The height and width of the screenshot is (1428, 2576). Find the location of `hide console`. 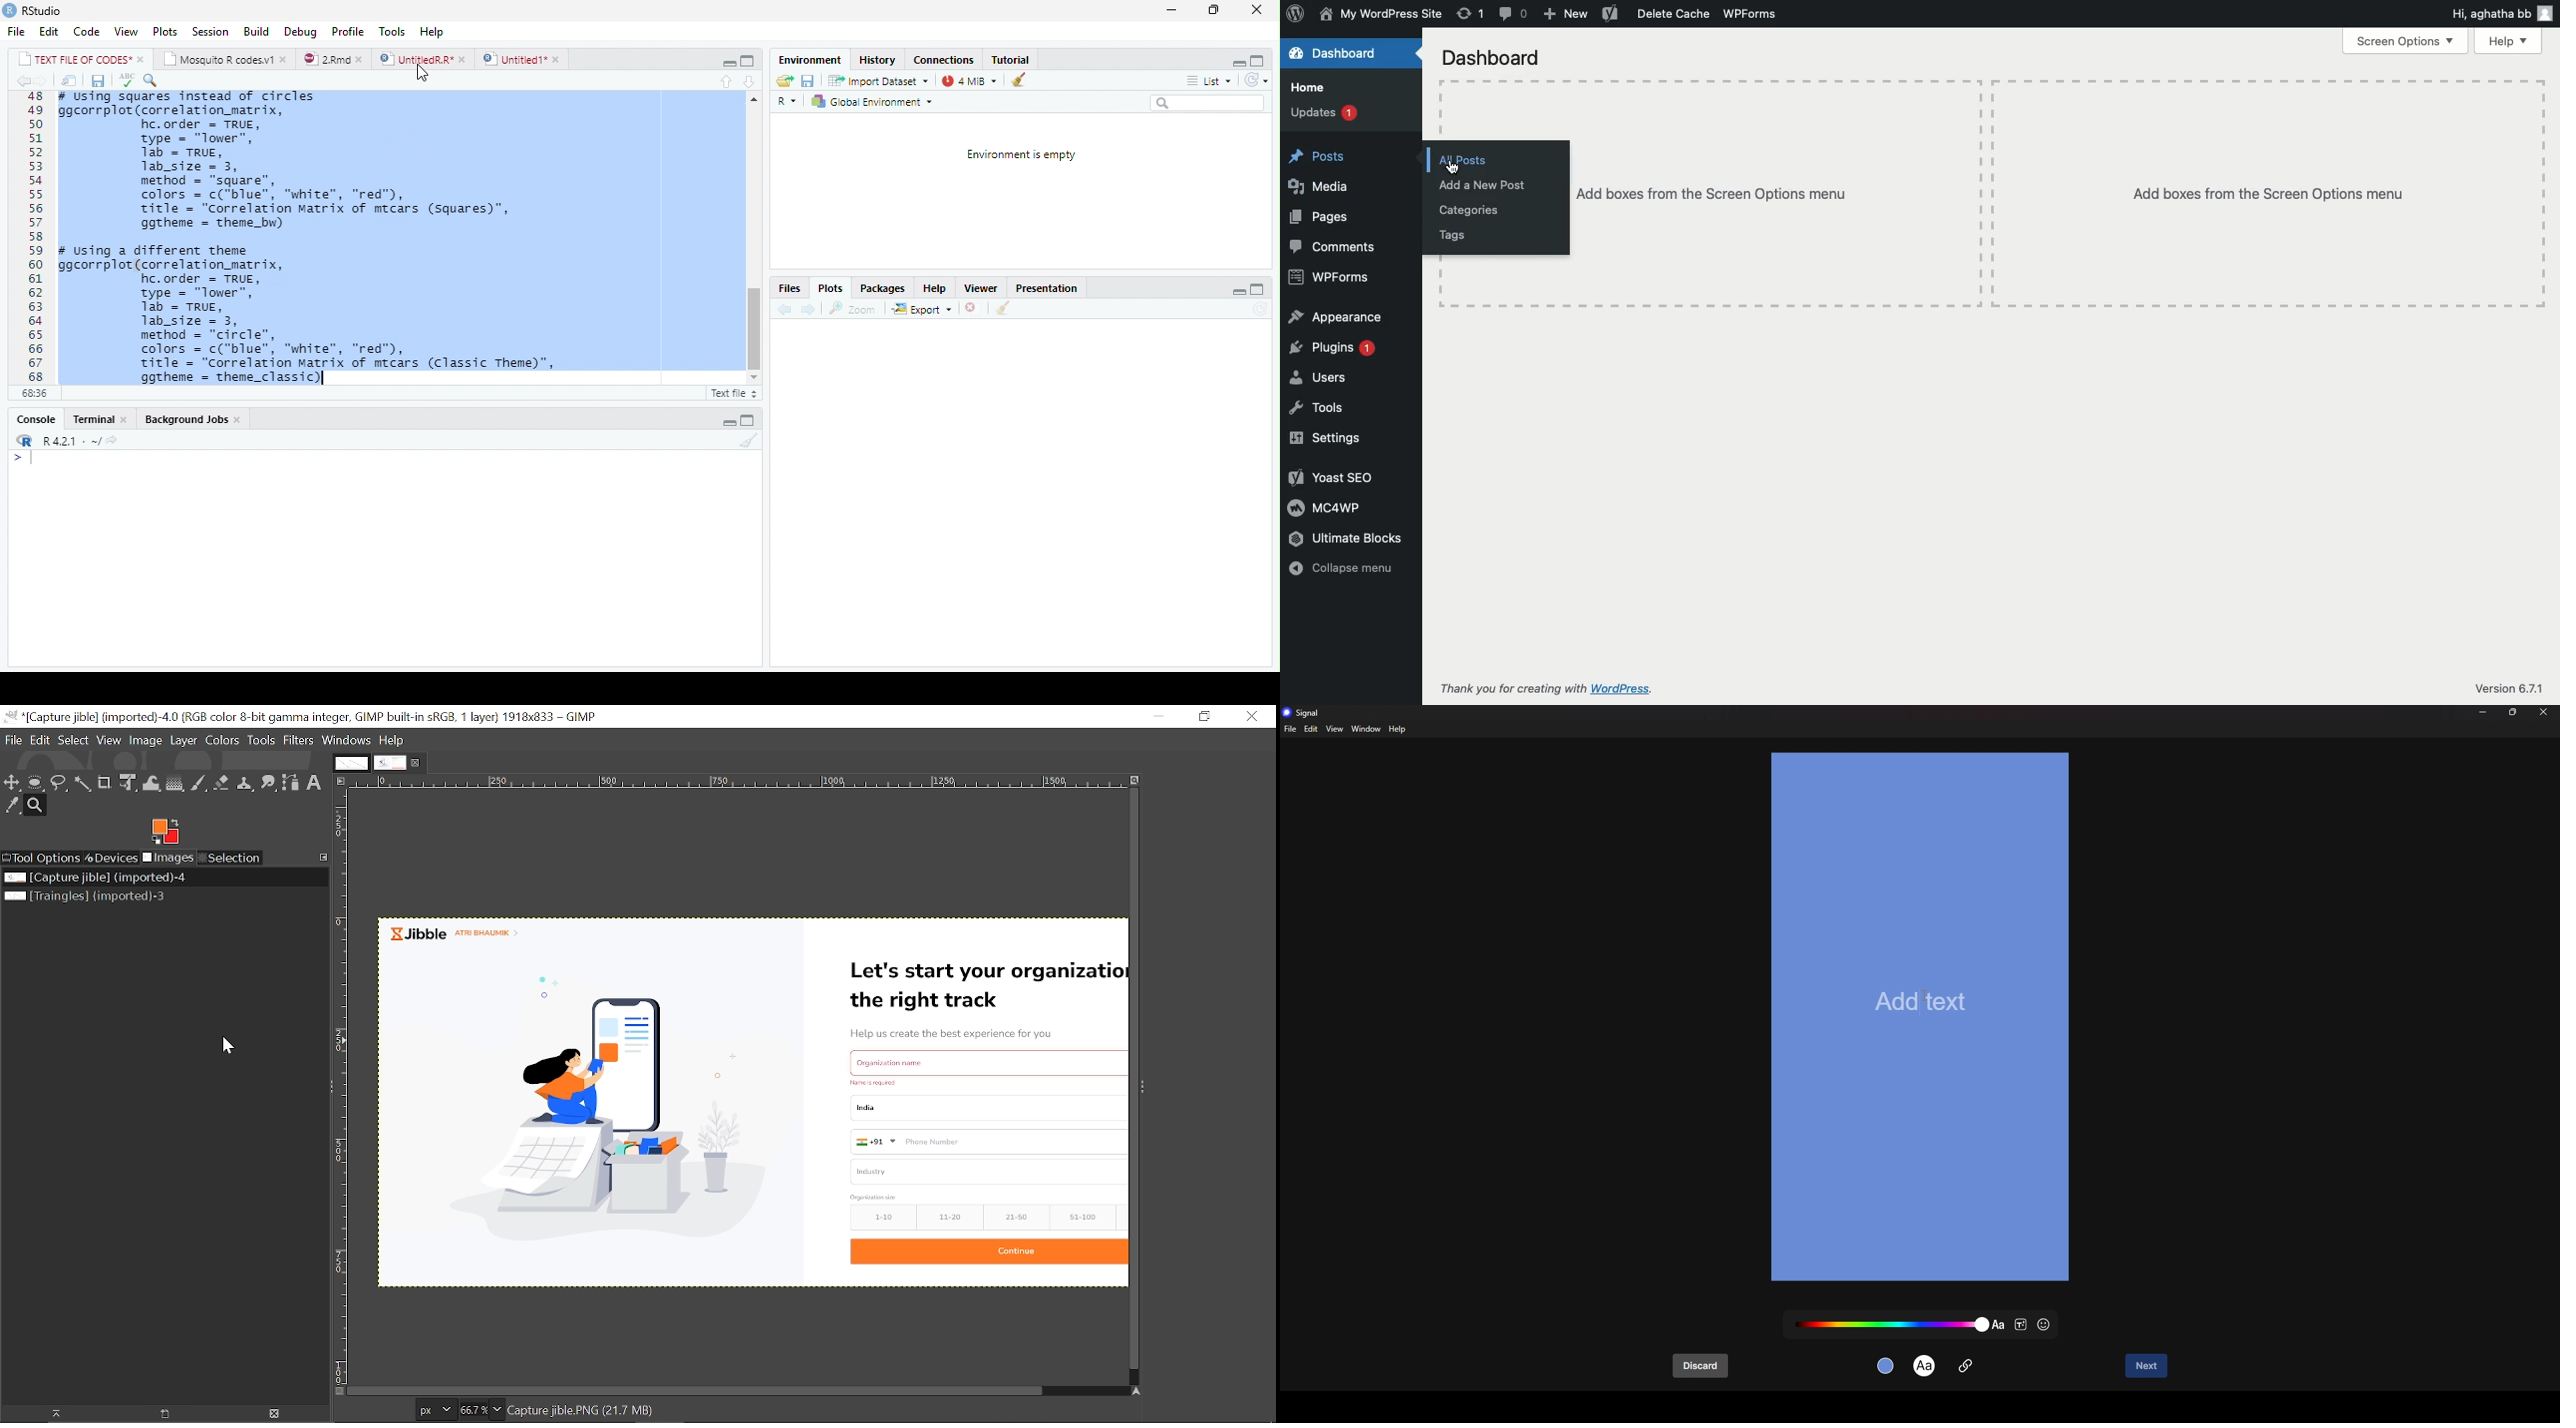

hide console is located at coordinates (748, 60).